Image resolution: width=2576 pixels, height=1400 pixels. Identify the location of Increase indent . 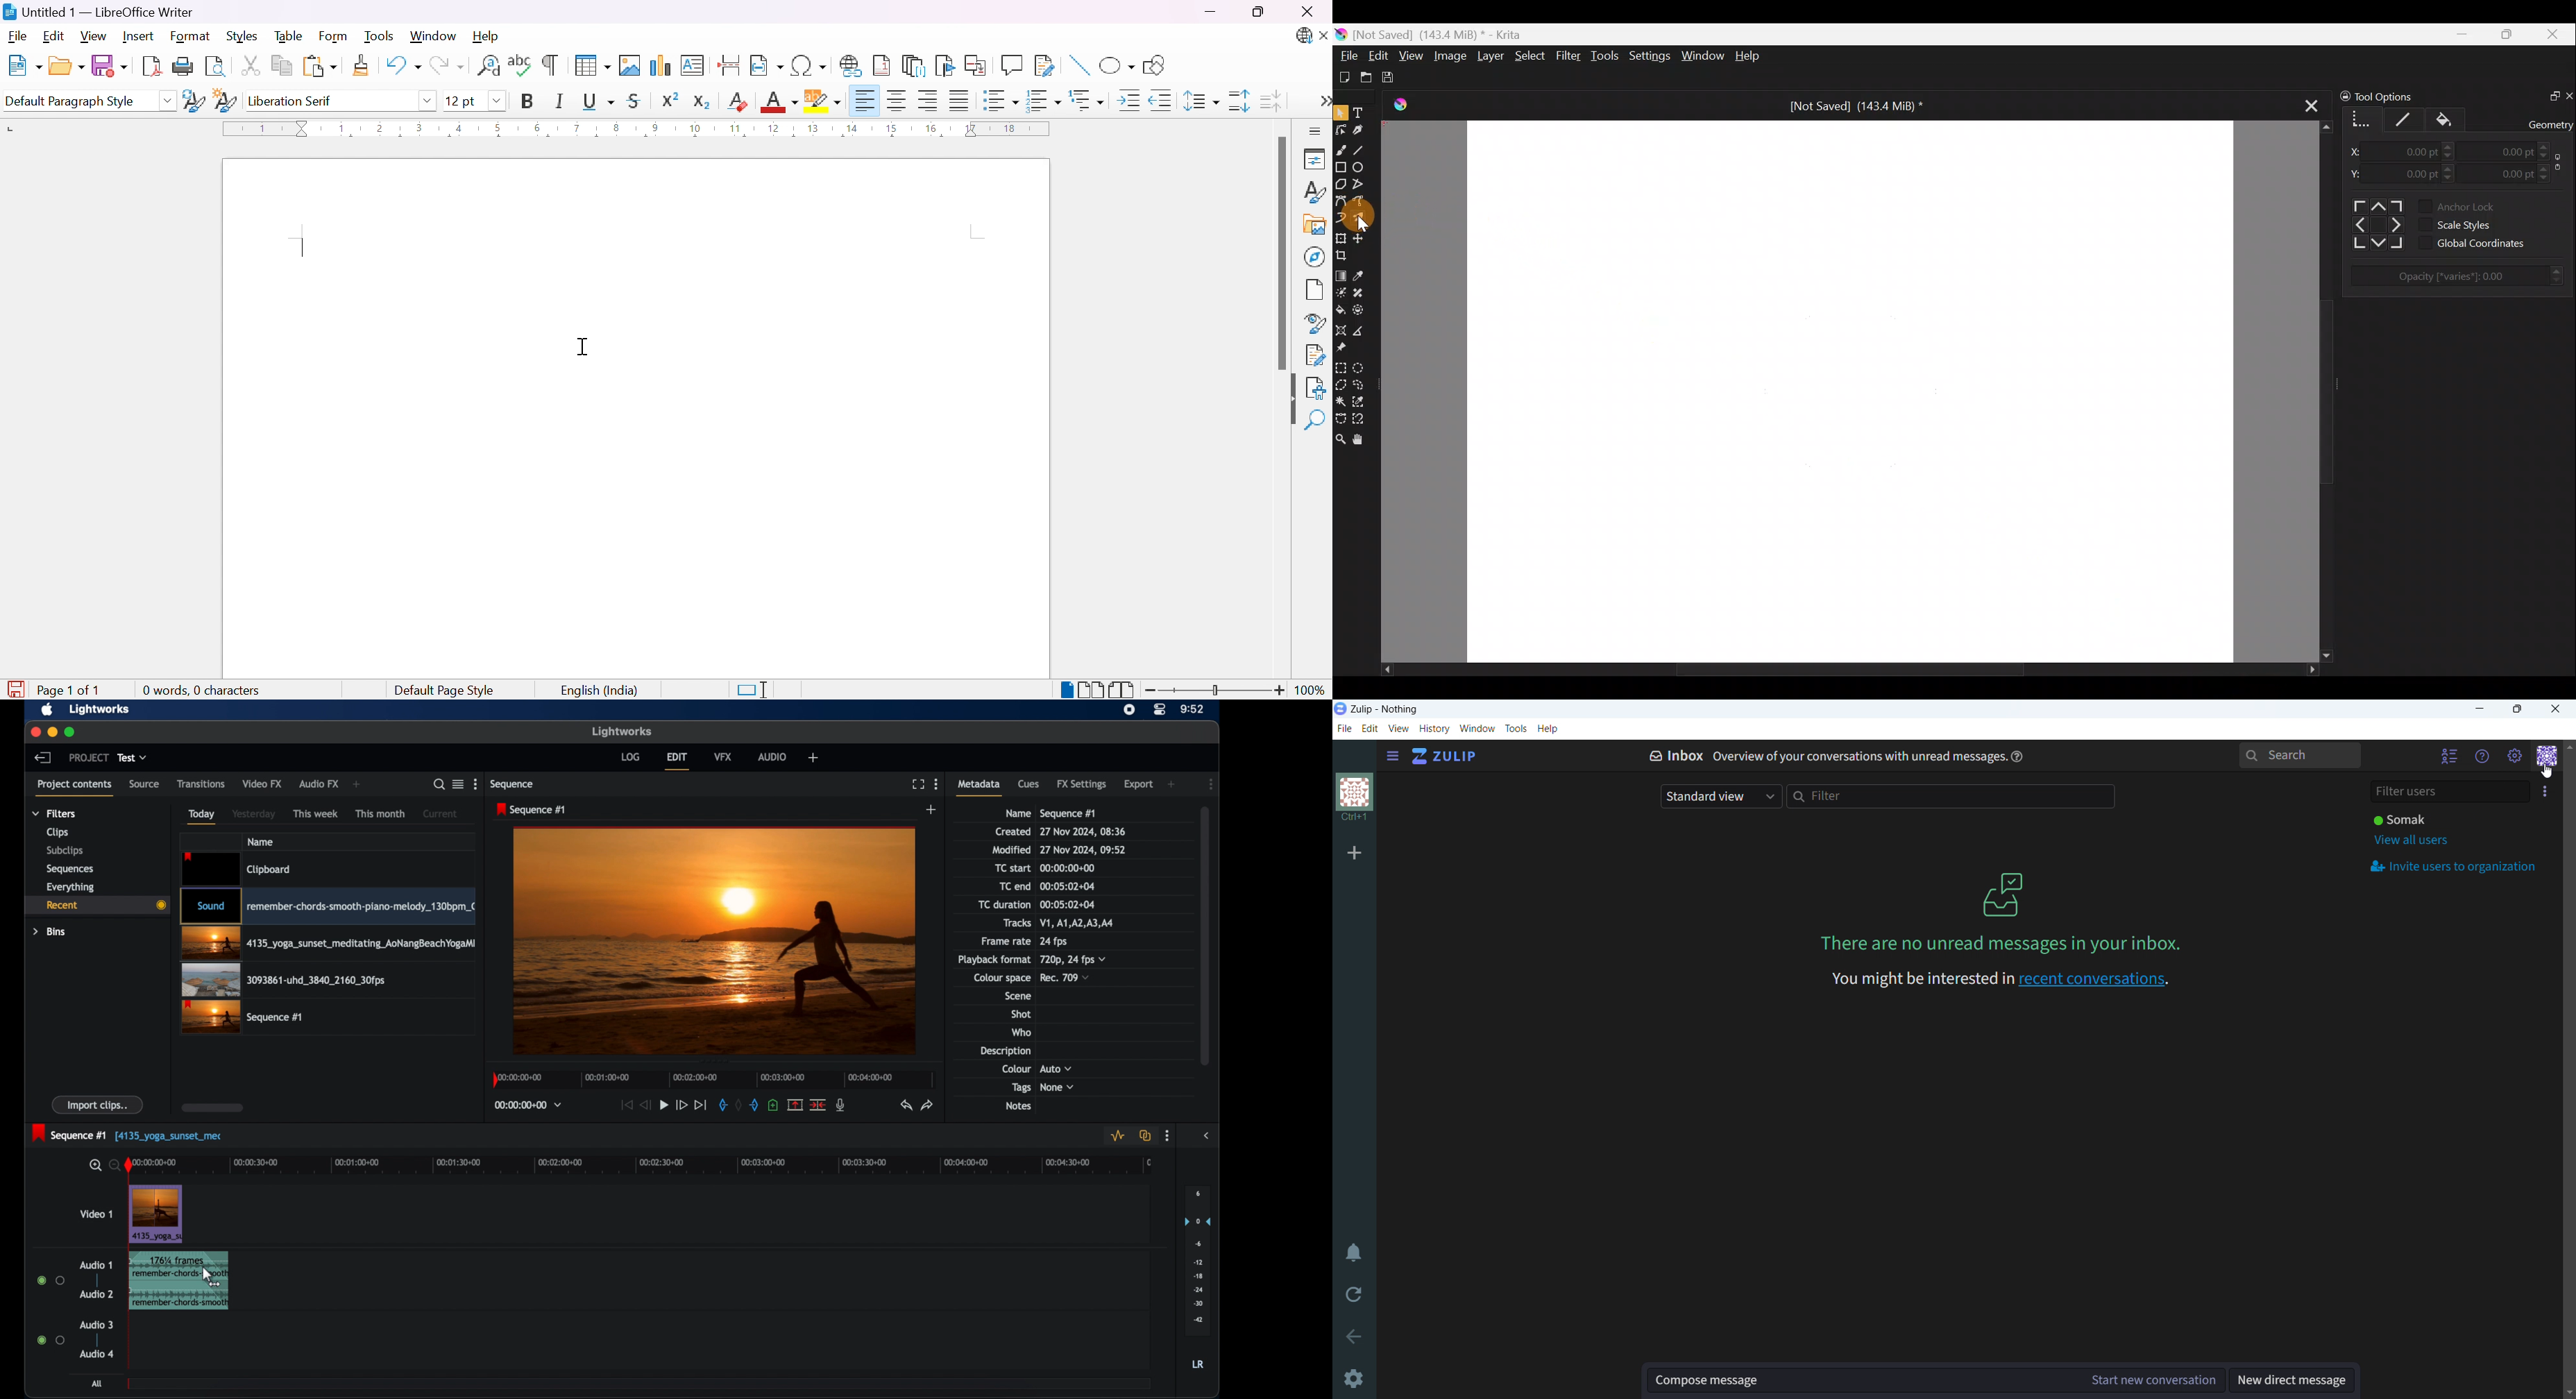
(1131, 103).